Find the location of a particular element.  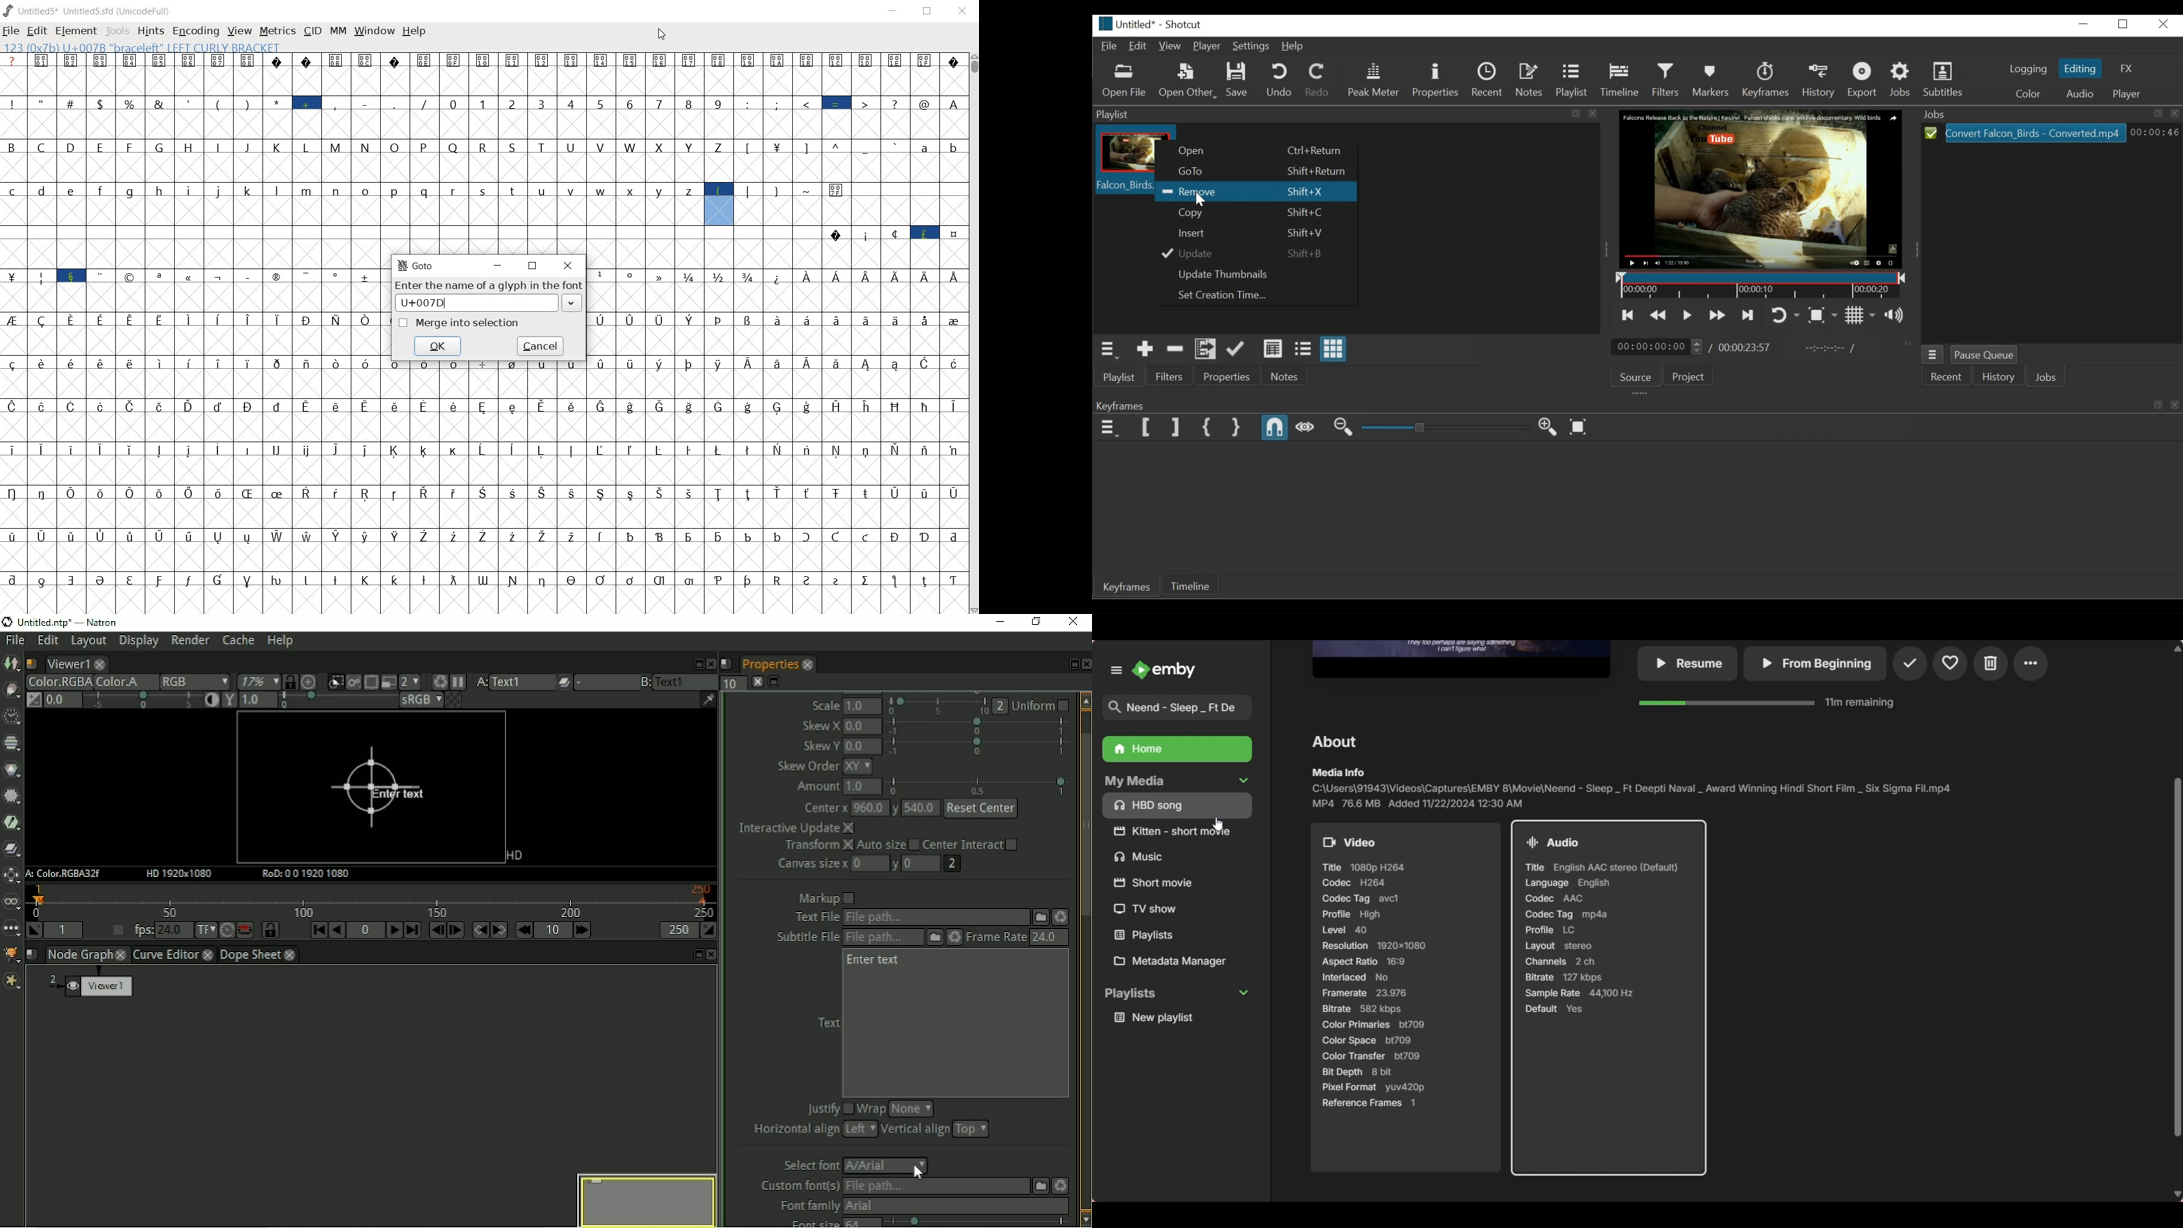

selection bar is located at coordinates (336, 701).